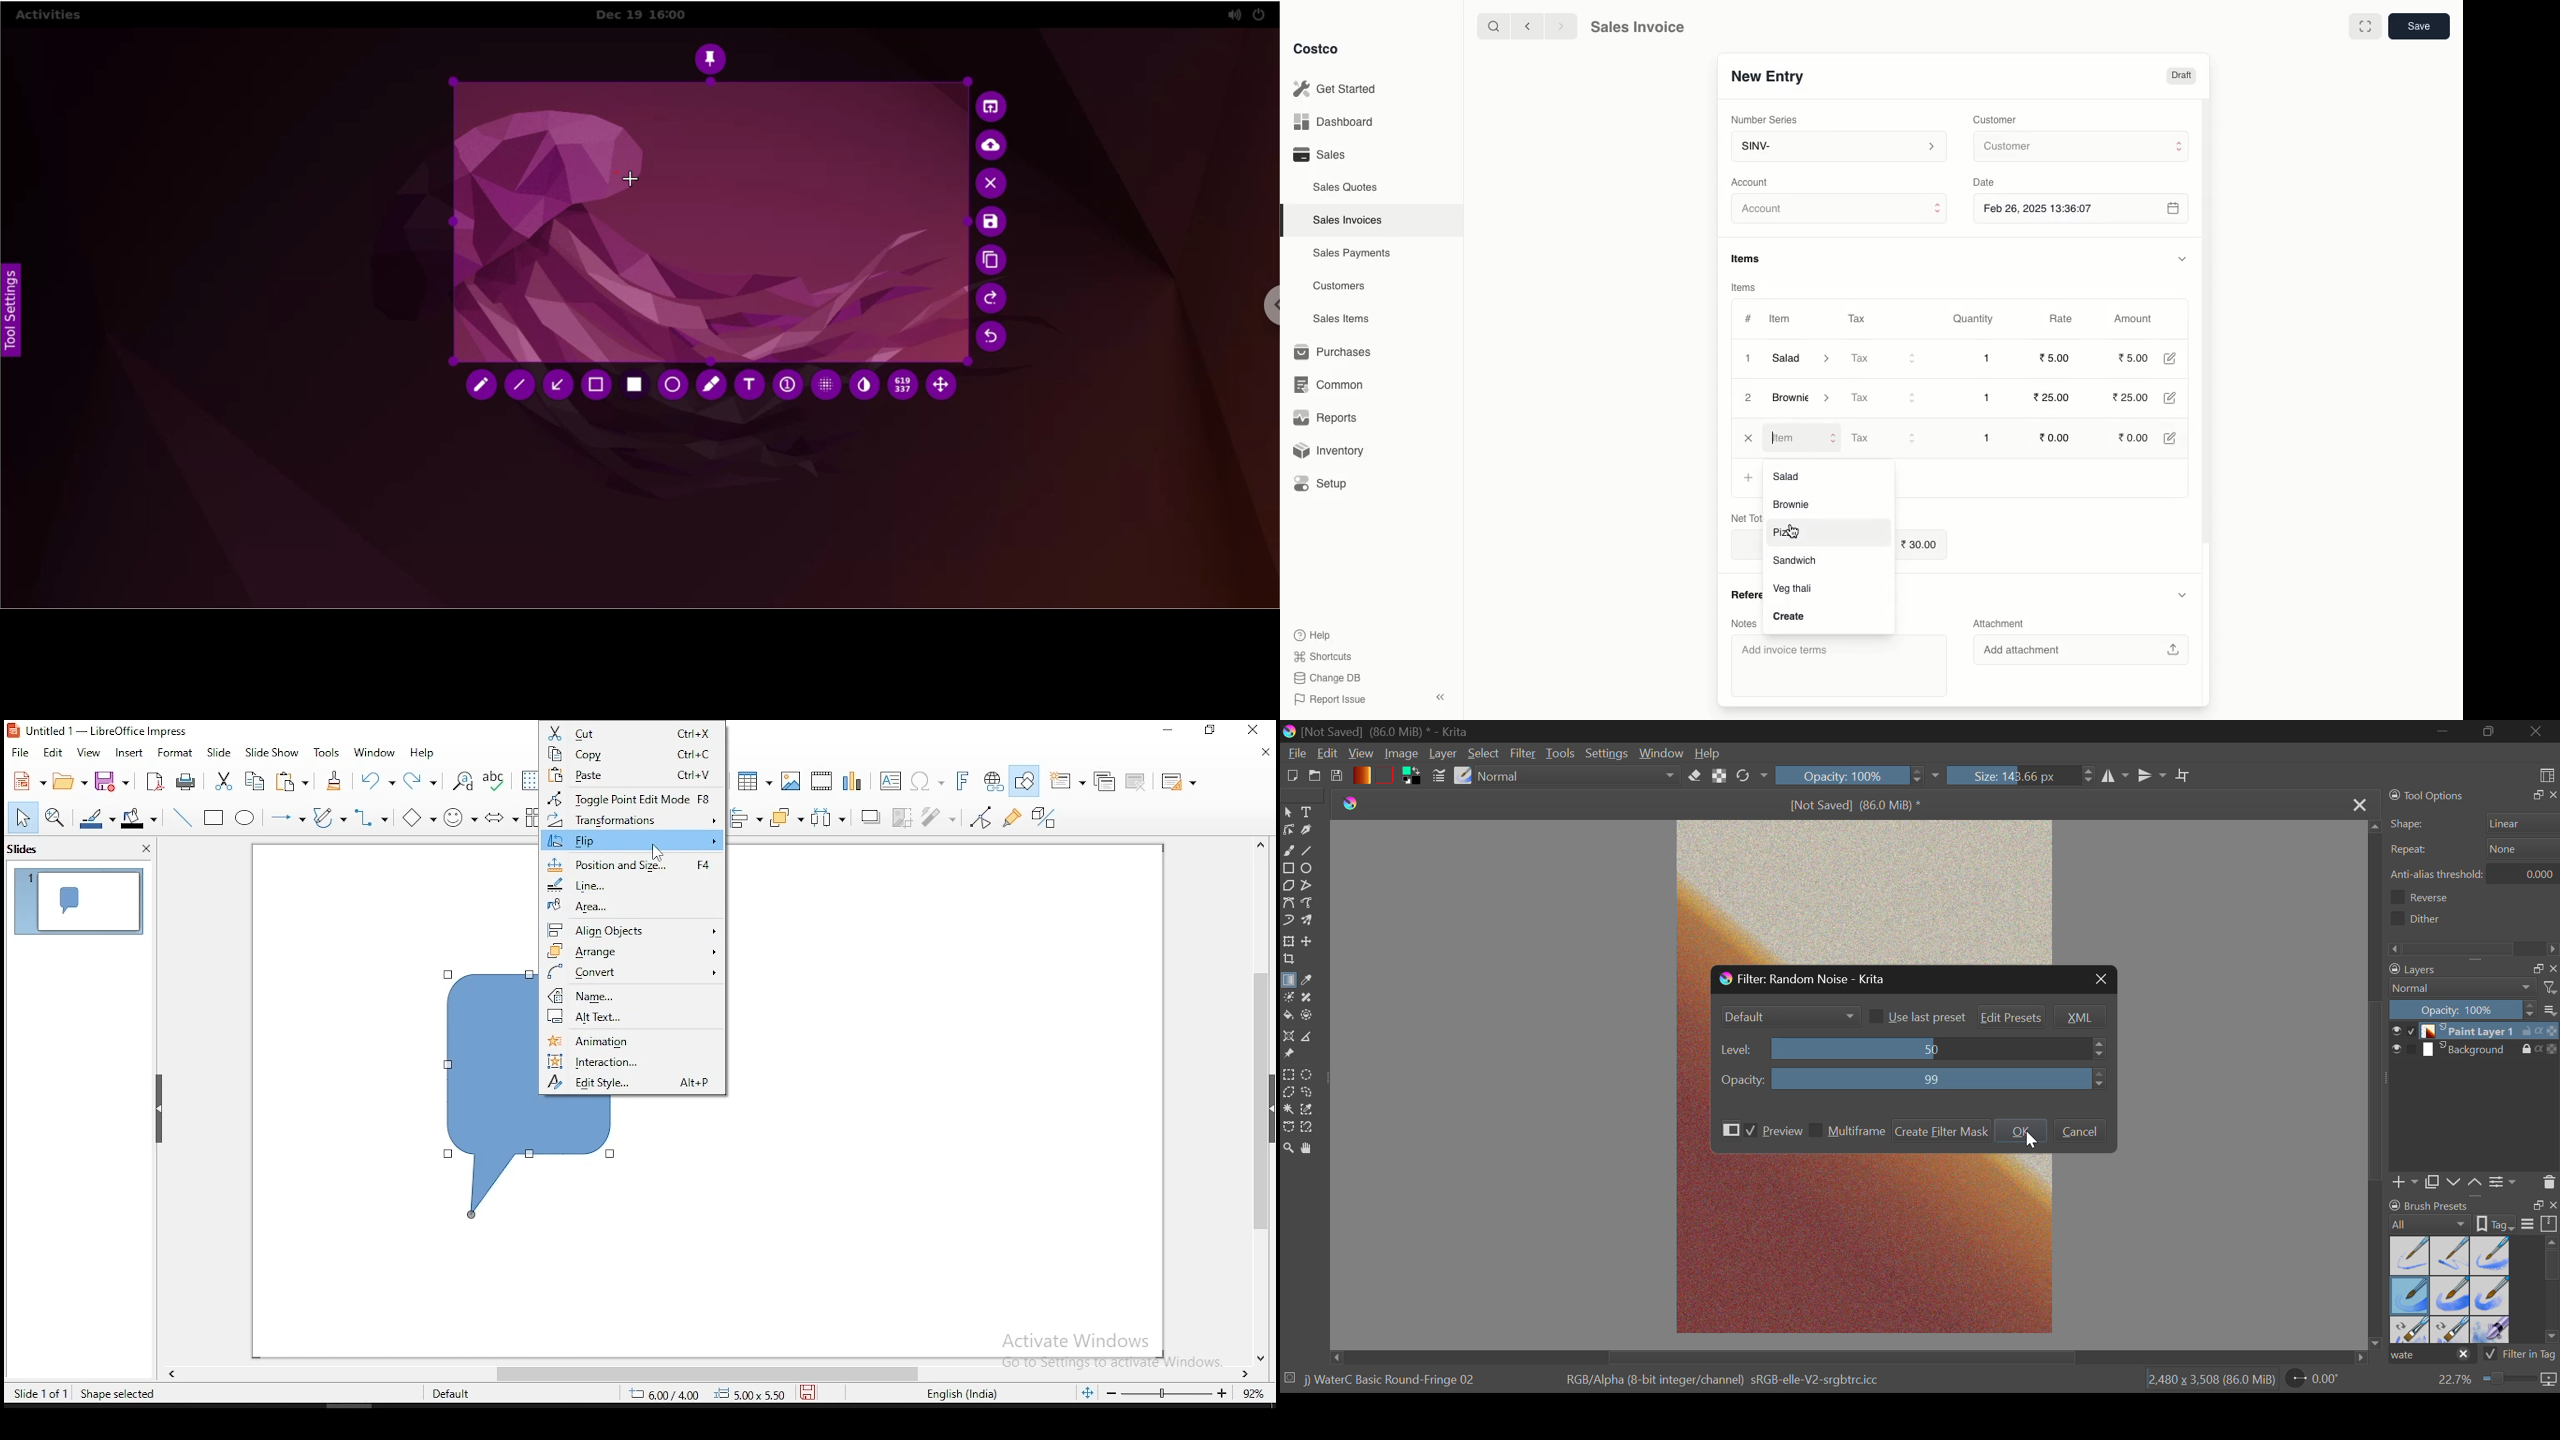  Describe the element at coordinates (1322, 657) in the screenshot. I see `Shortcuts` at that location.